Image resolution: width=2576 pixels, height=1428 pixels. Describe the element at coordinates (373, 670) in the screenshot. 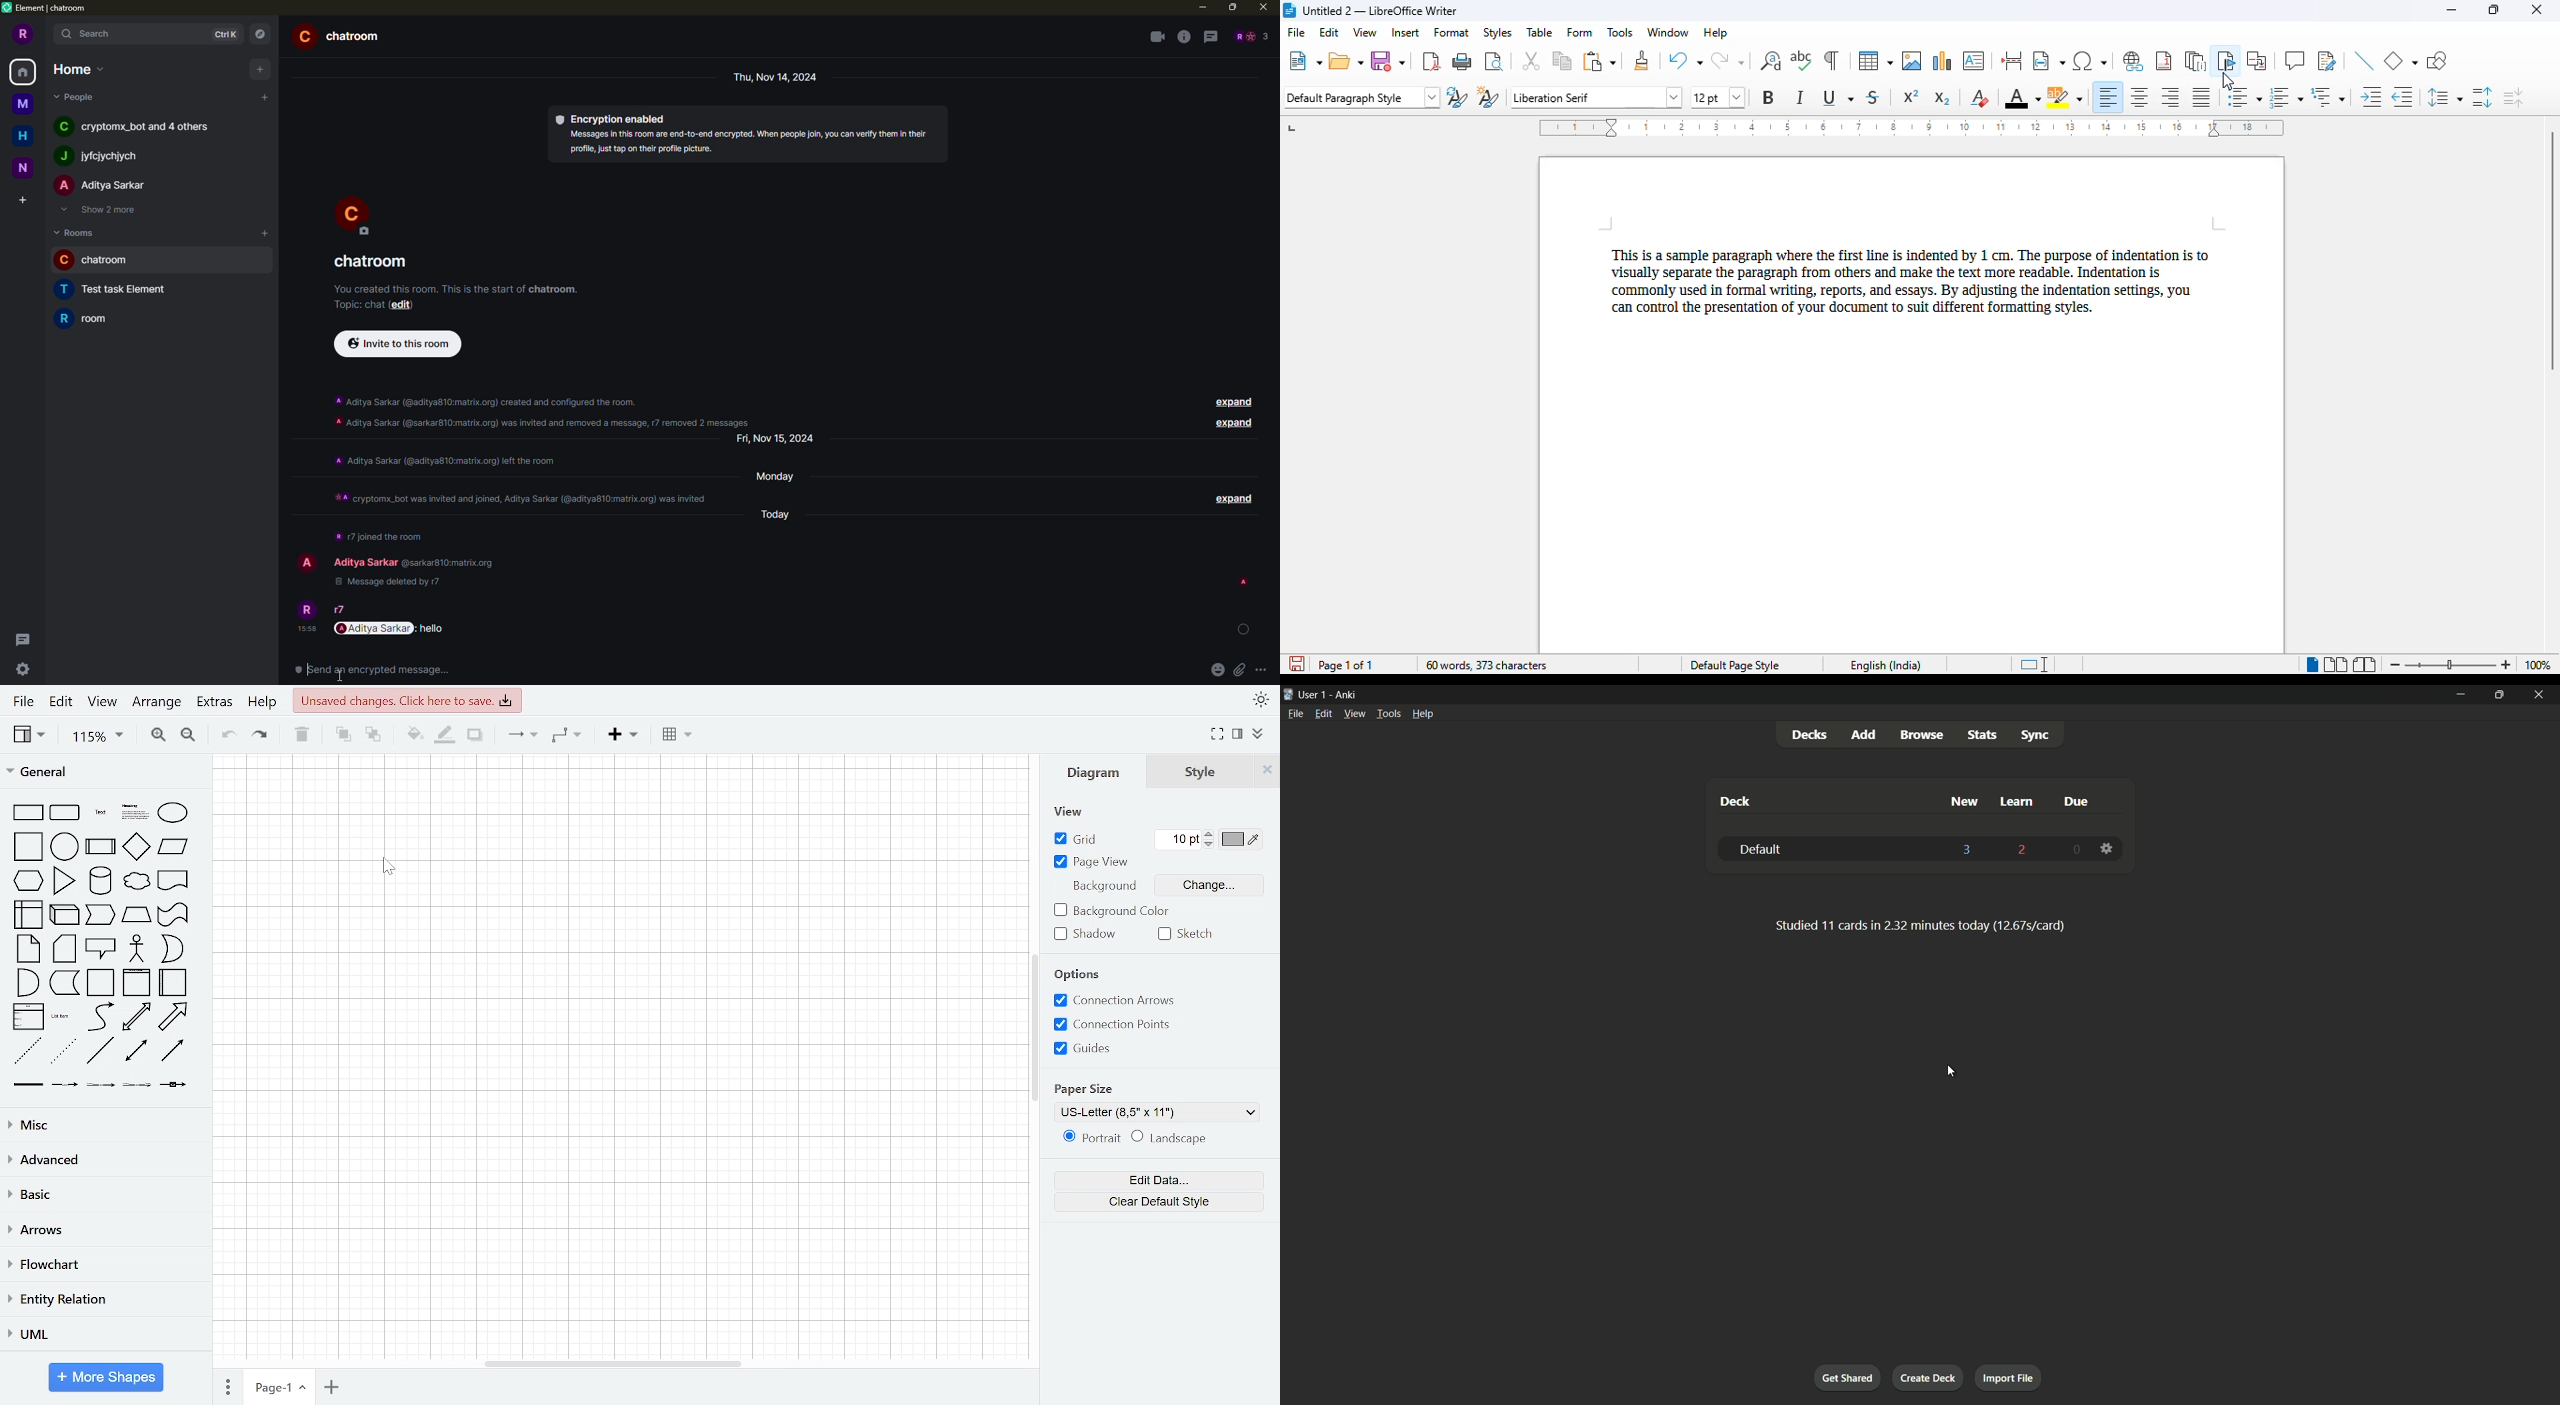

I see `send an encrypted message...` at that location.